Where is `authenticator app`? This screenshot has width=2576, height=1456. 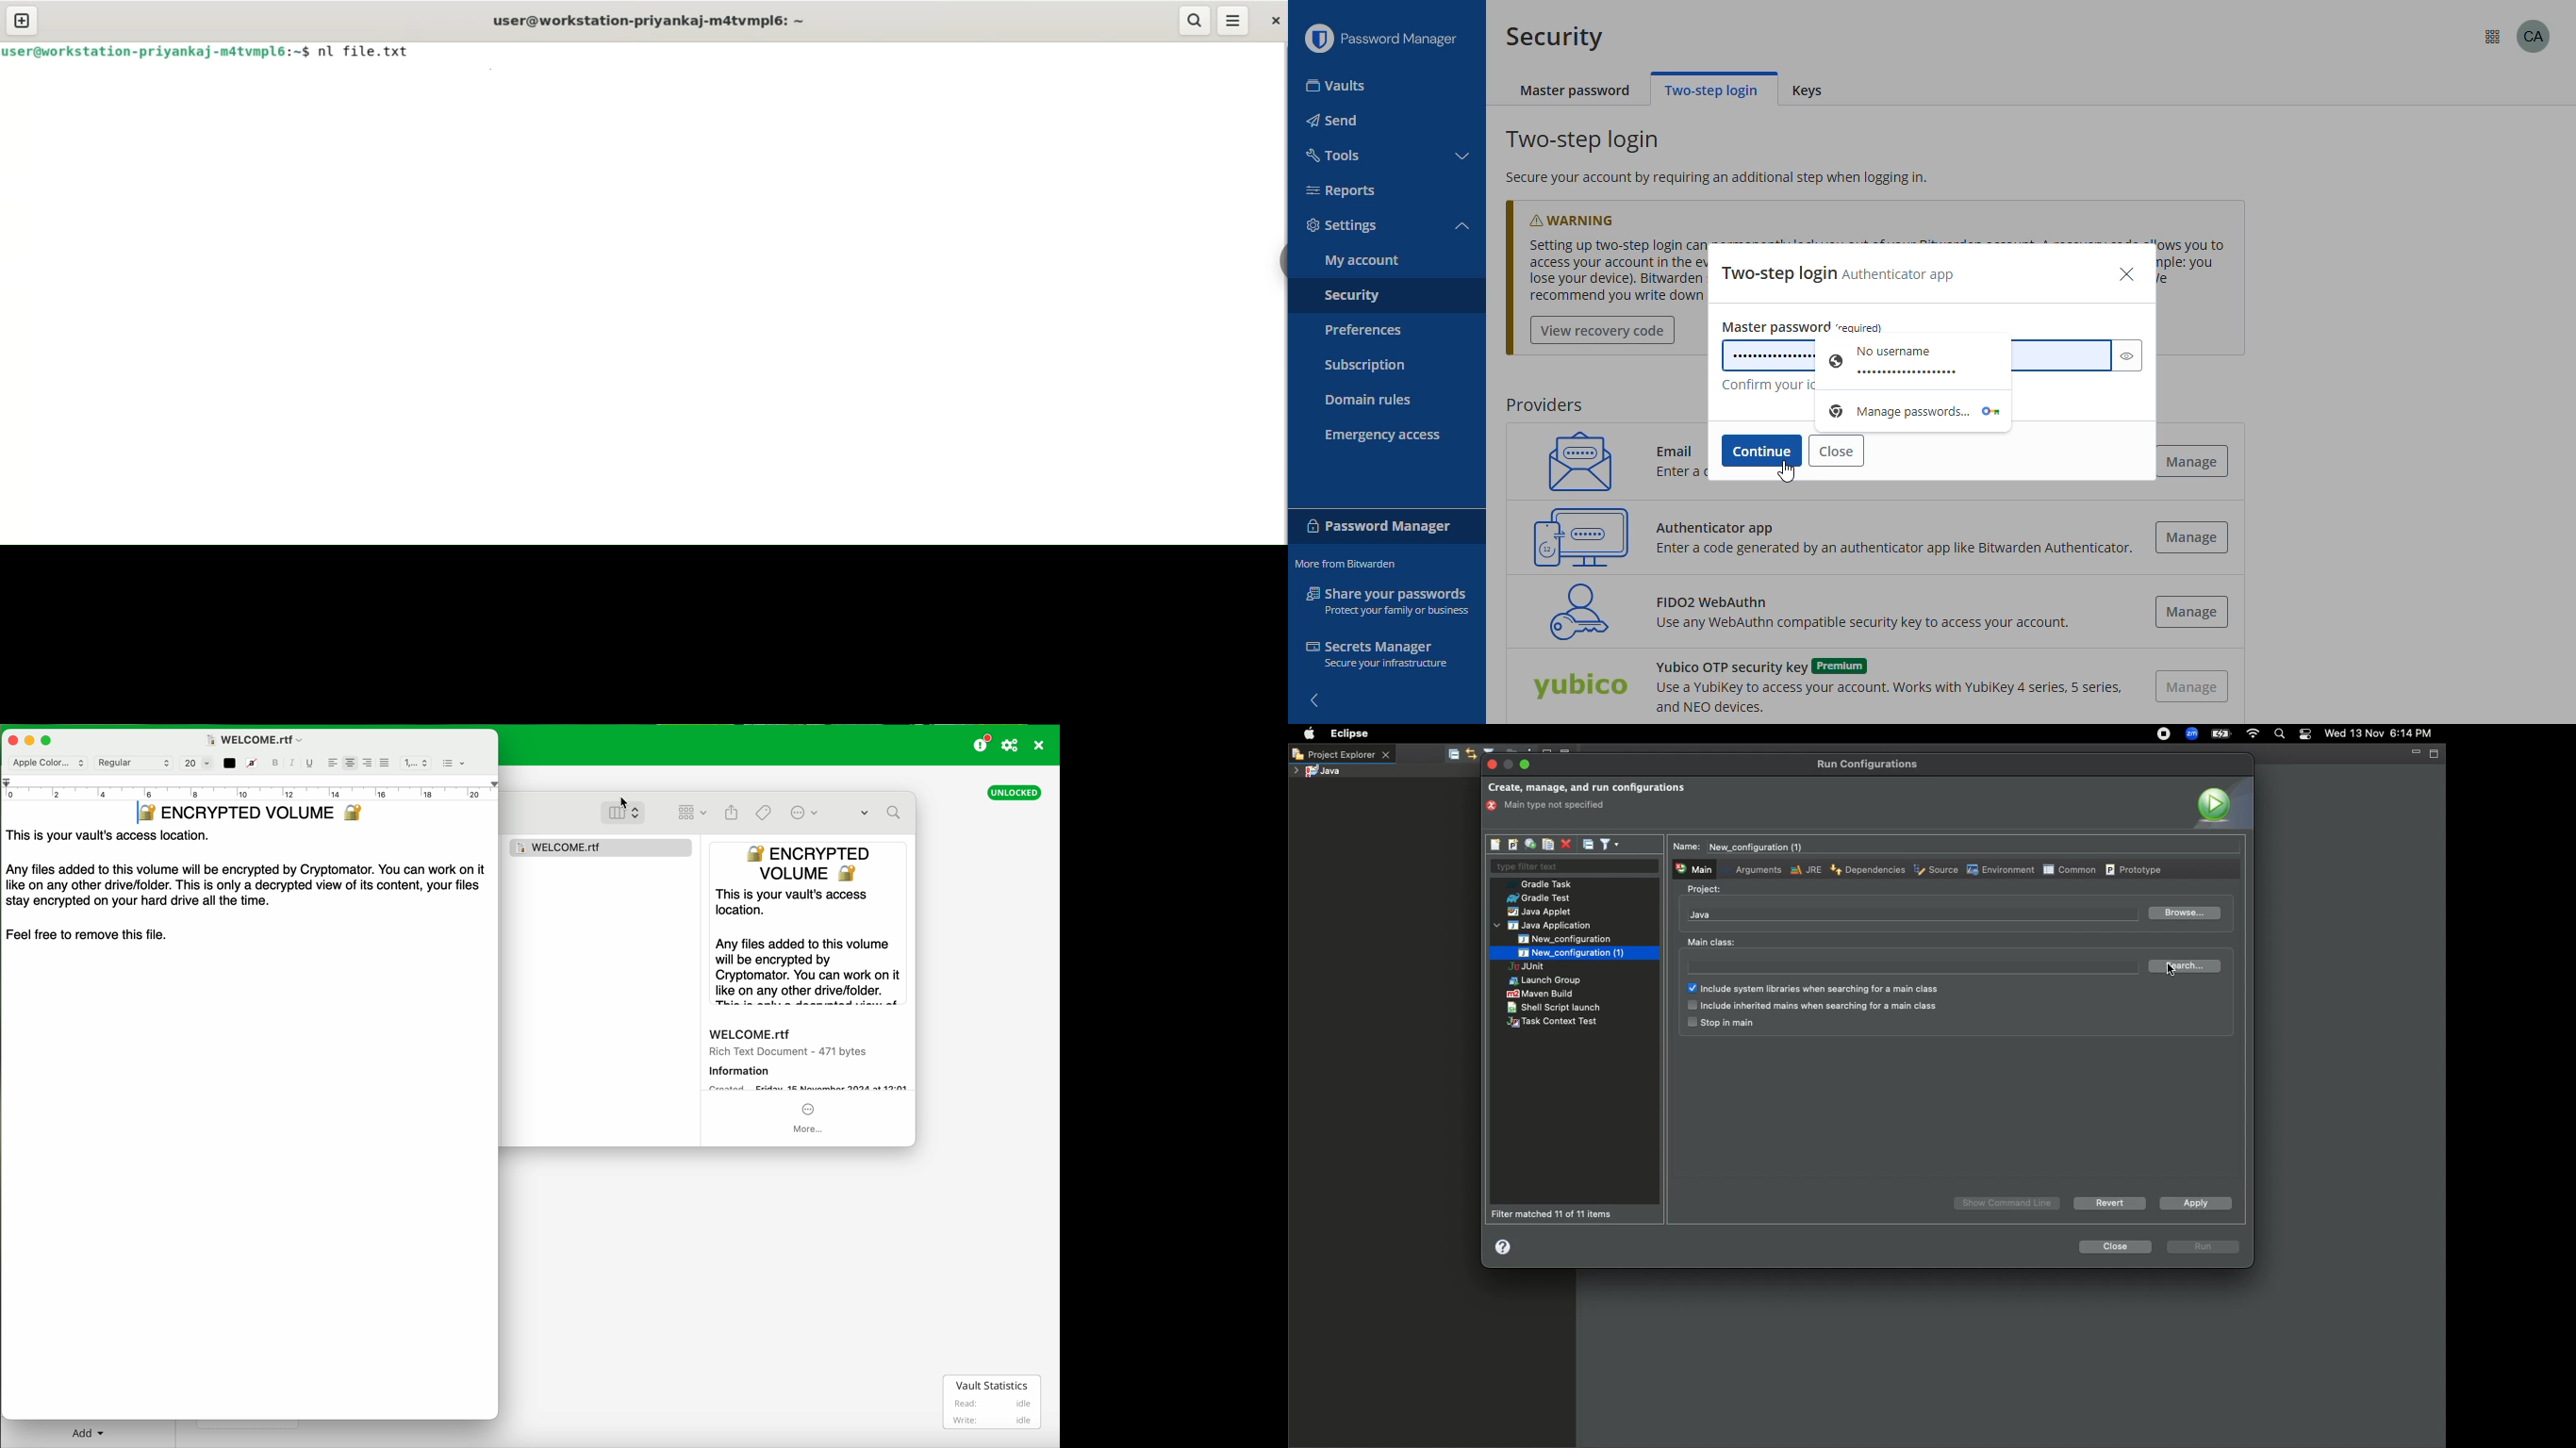 authenticator app is located at coordinates (1581, 536).